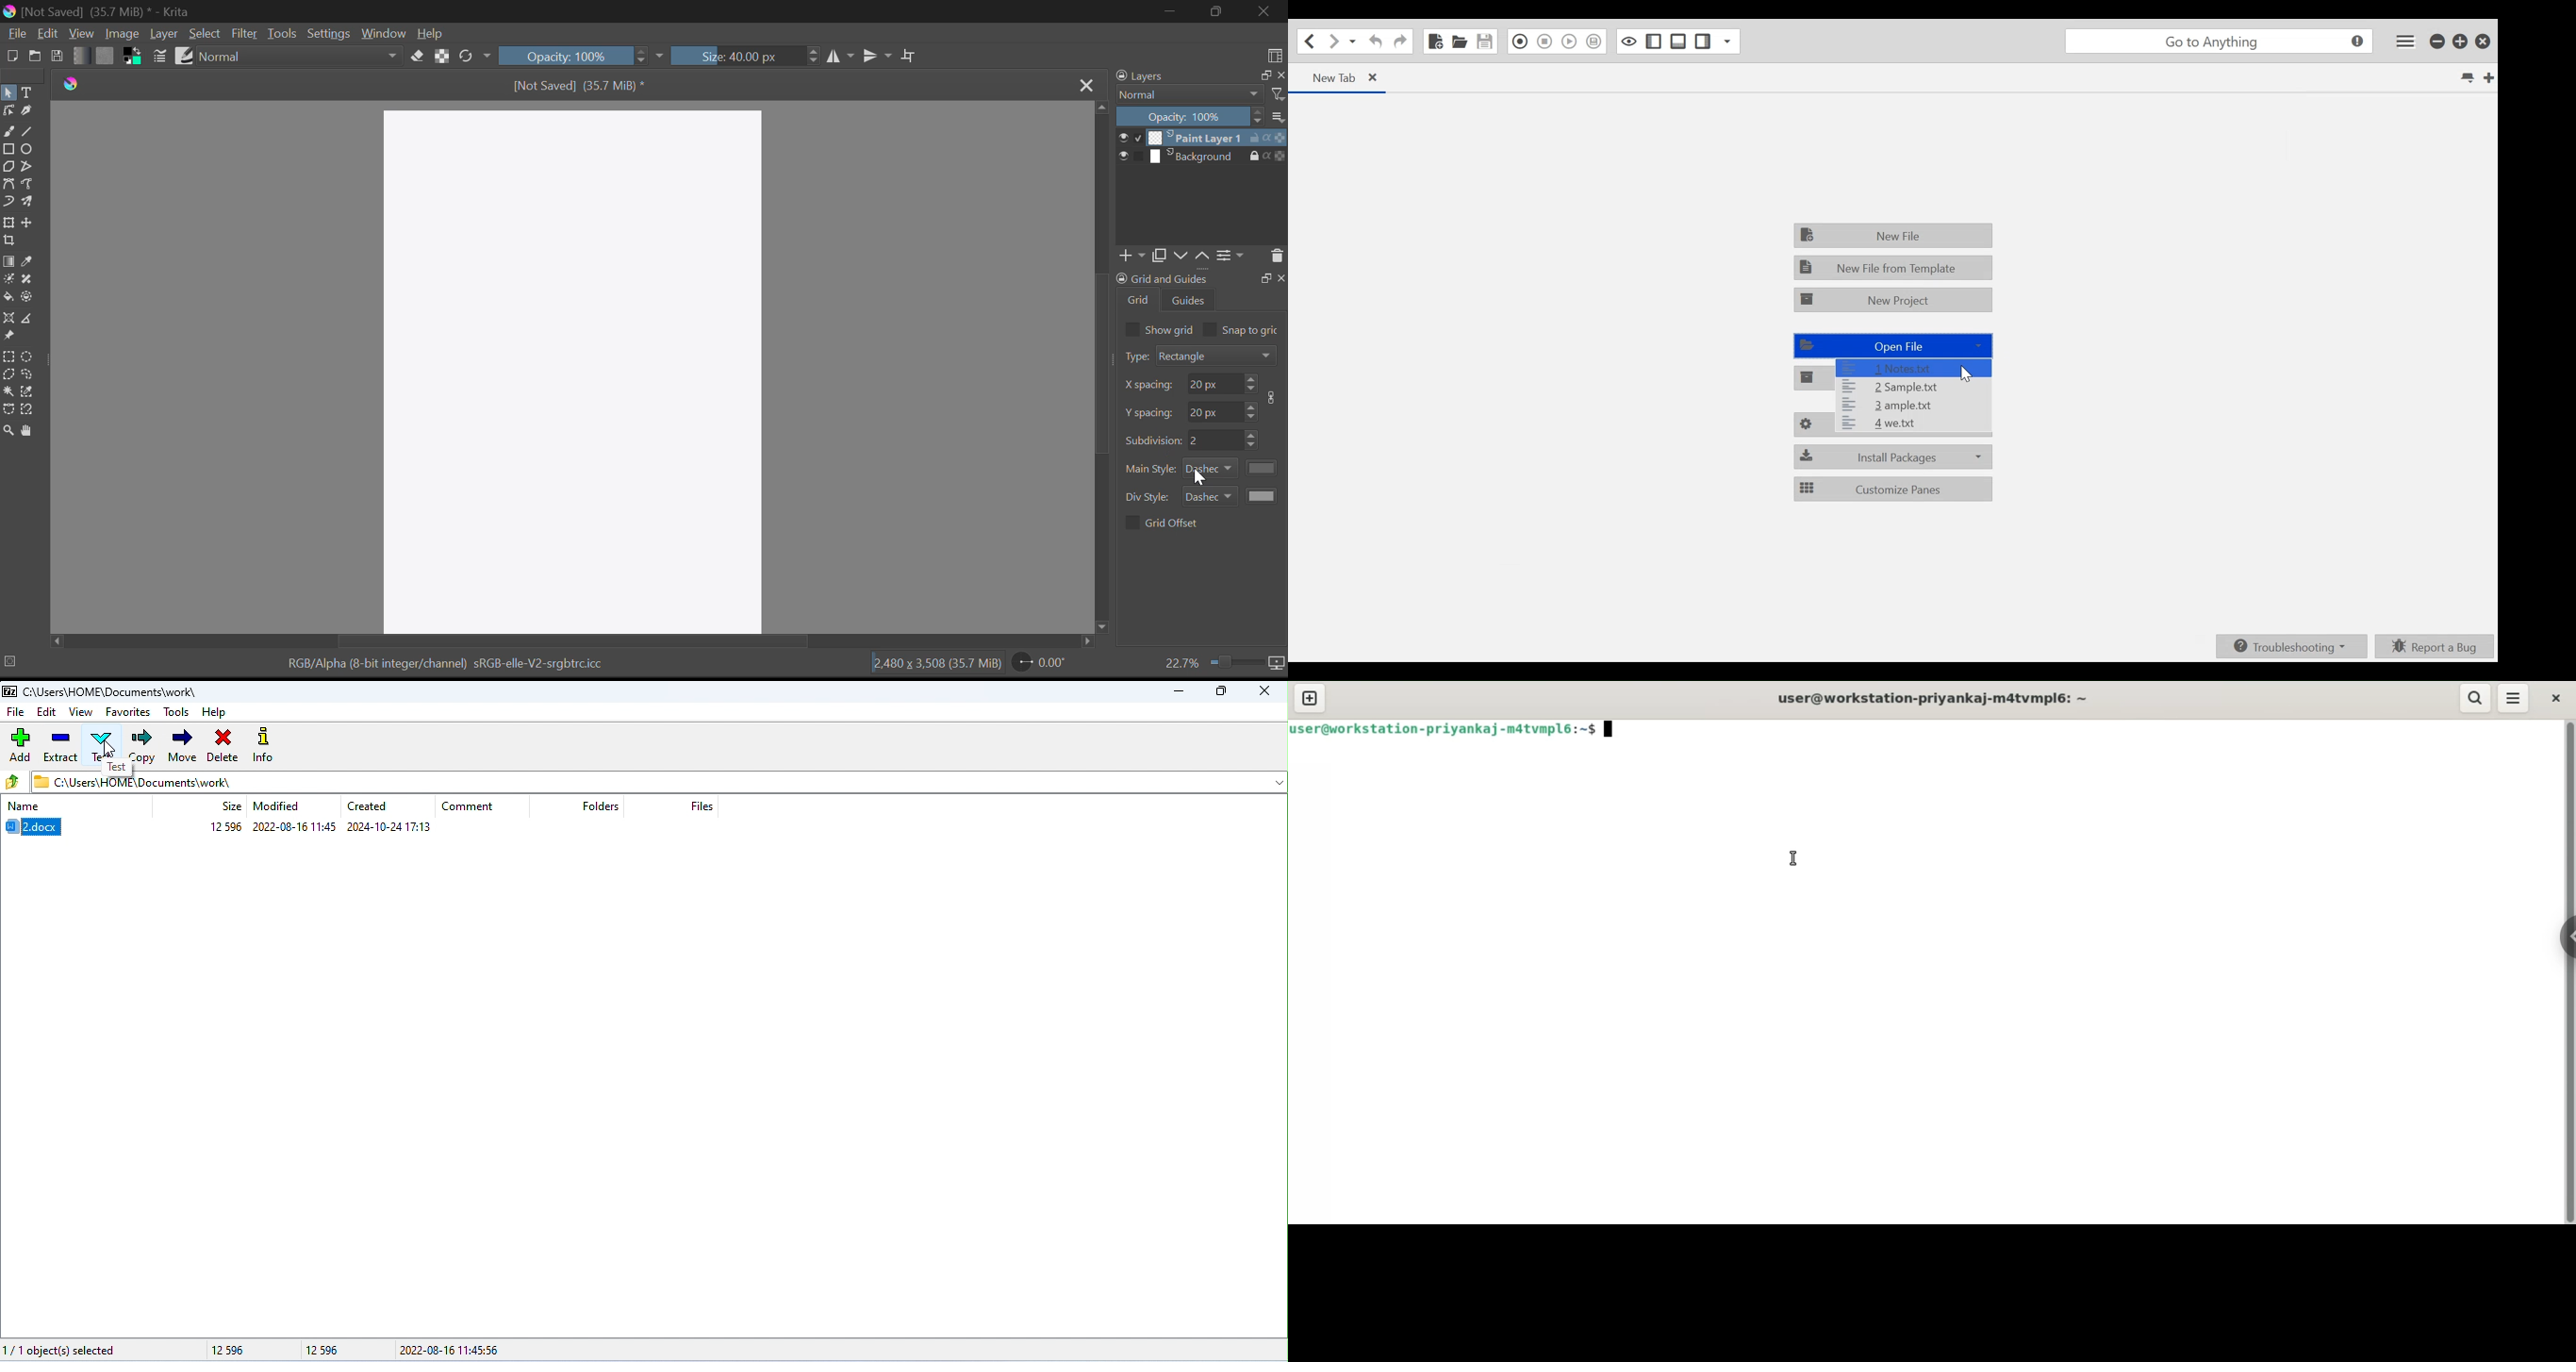 Image resolution: width=2576 pixels, height=1372 pixels. What do you see at coordinates (276, 806) in the screenshot?
I see `modified` at bounding box center [276, 806].